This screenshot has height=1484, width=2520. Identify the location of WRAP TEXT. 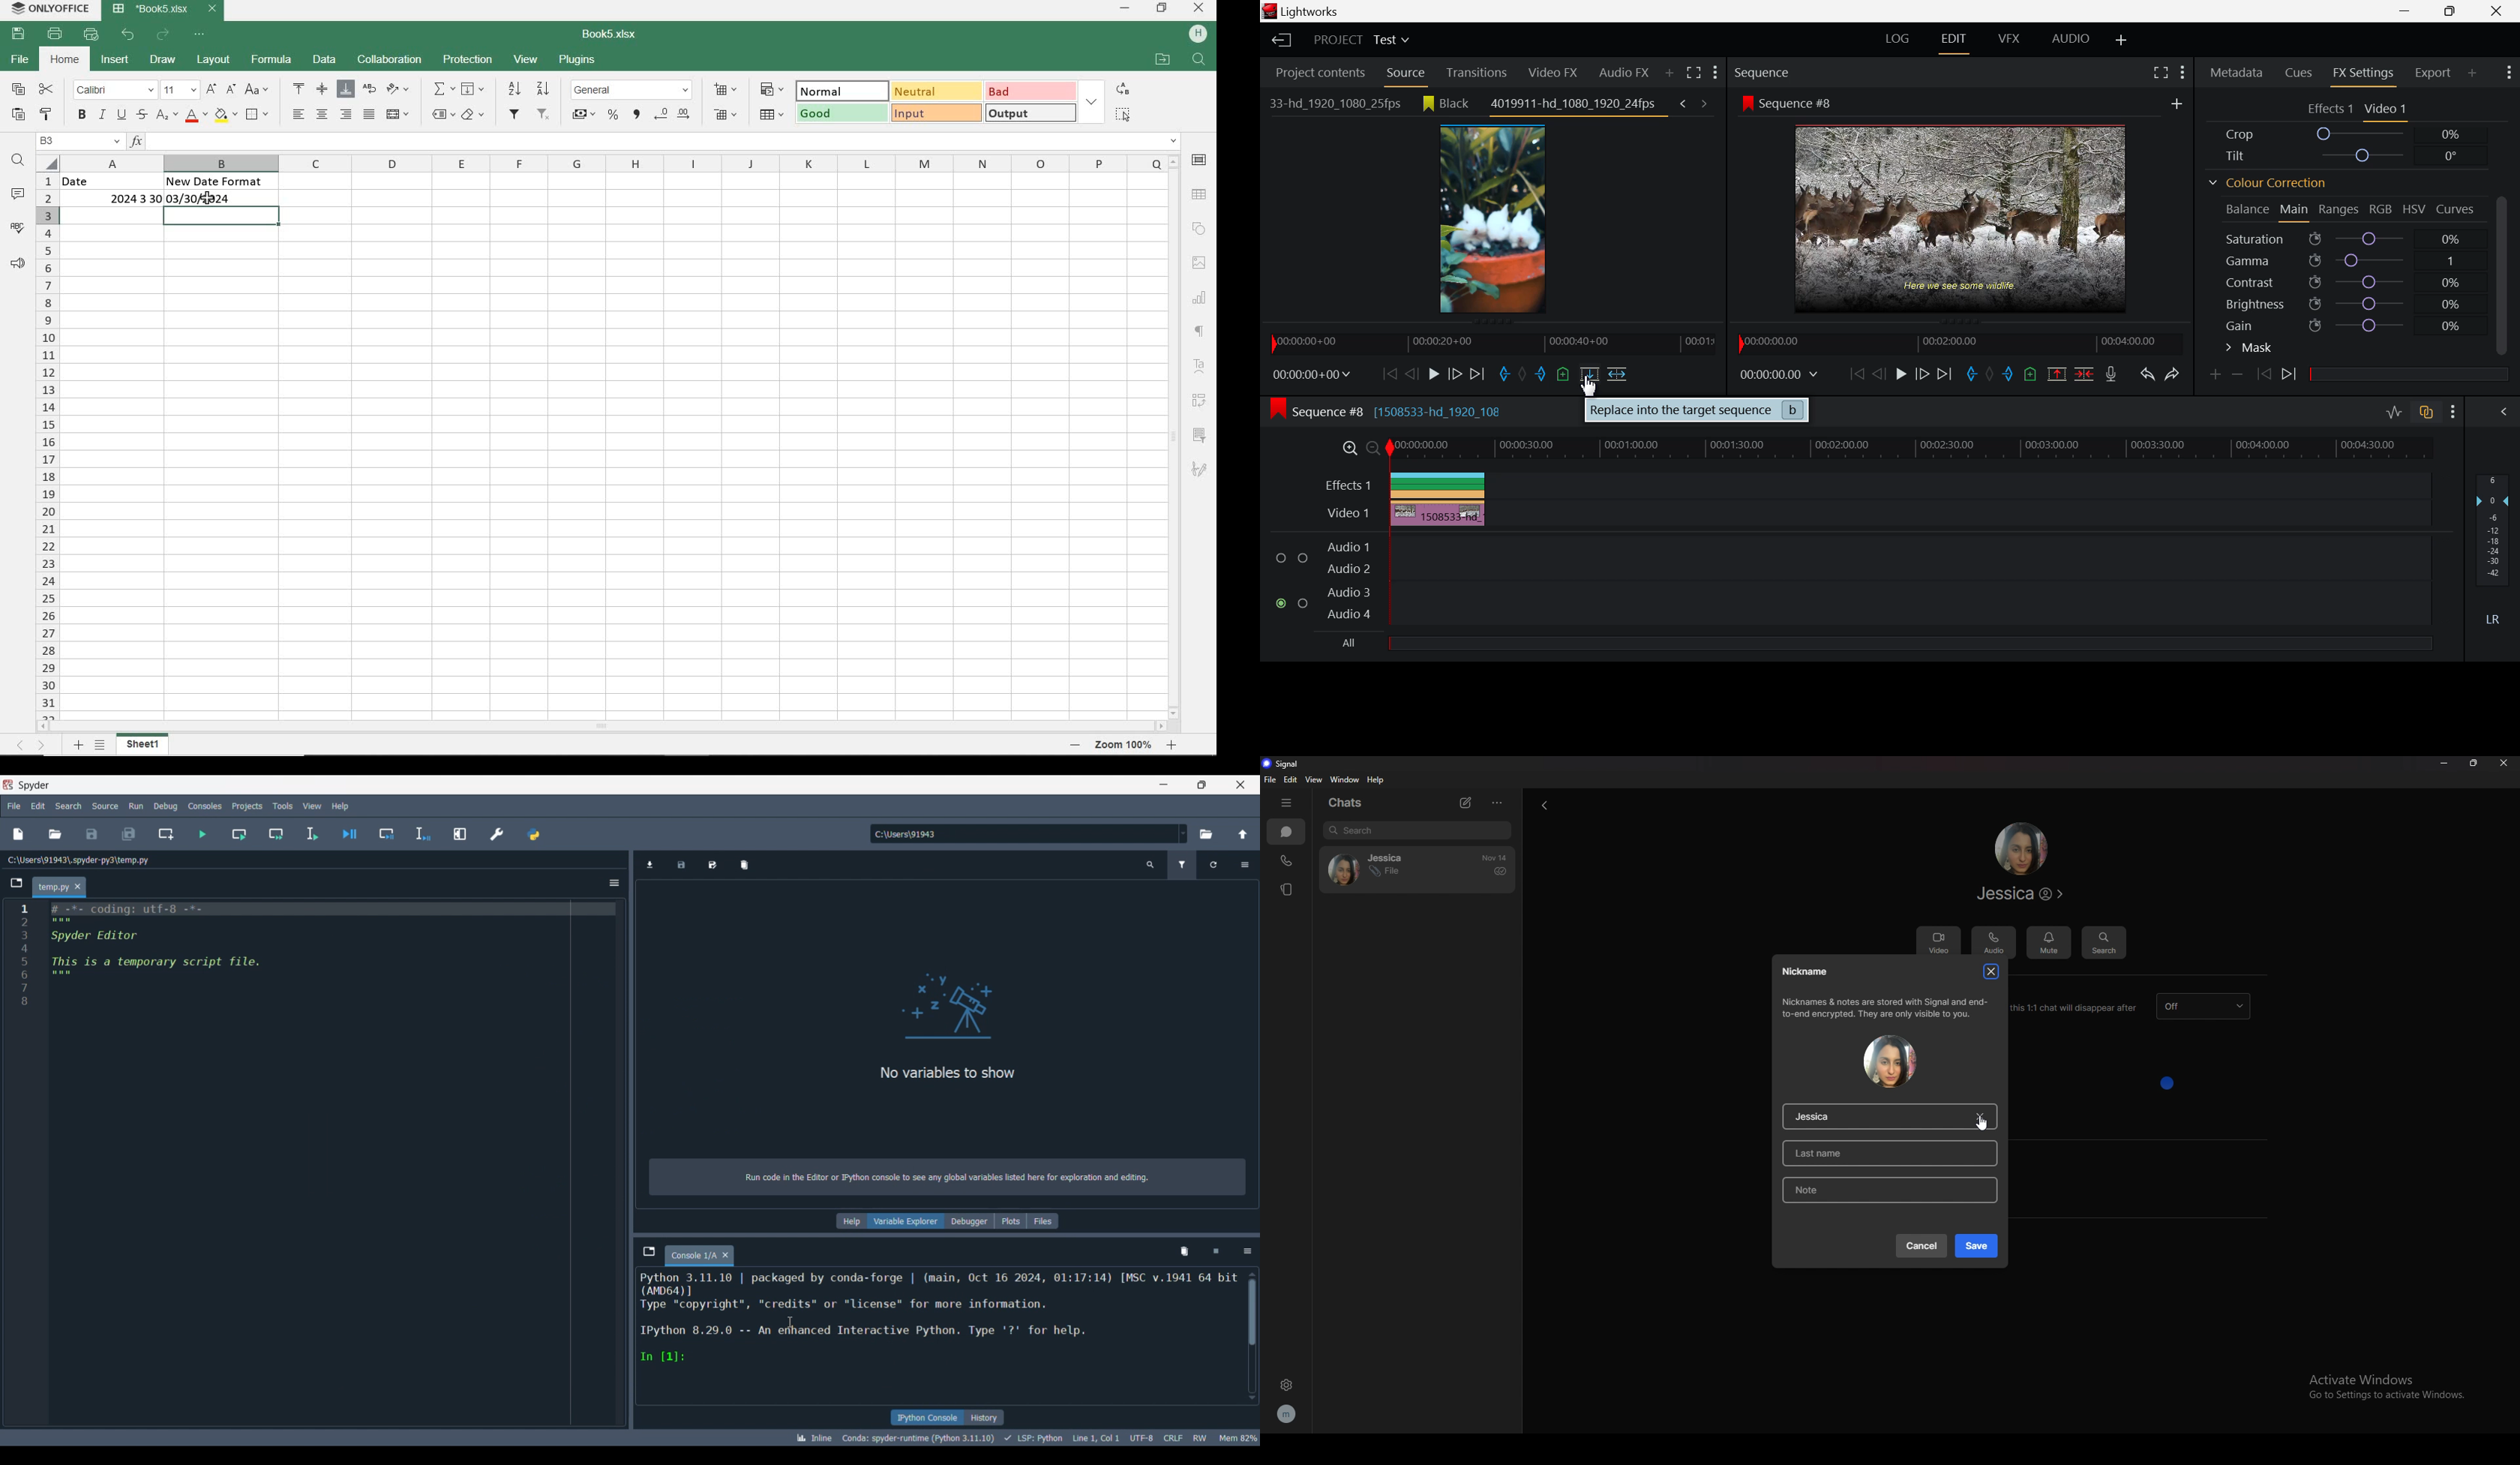
(369, 89).